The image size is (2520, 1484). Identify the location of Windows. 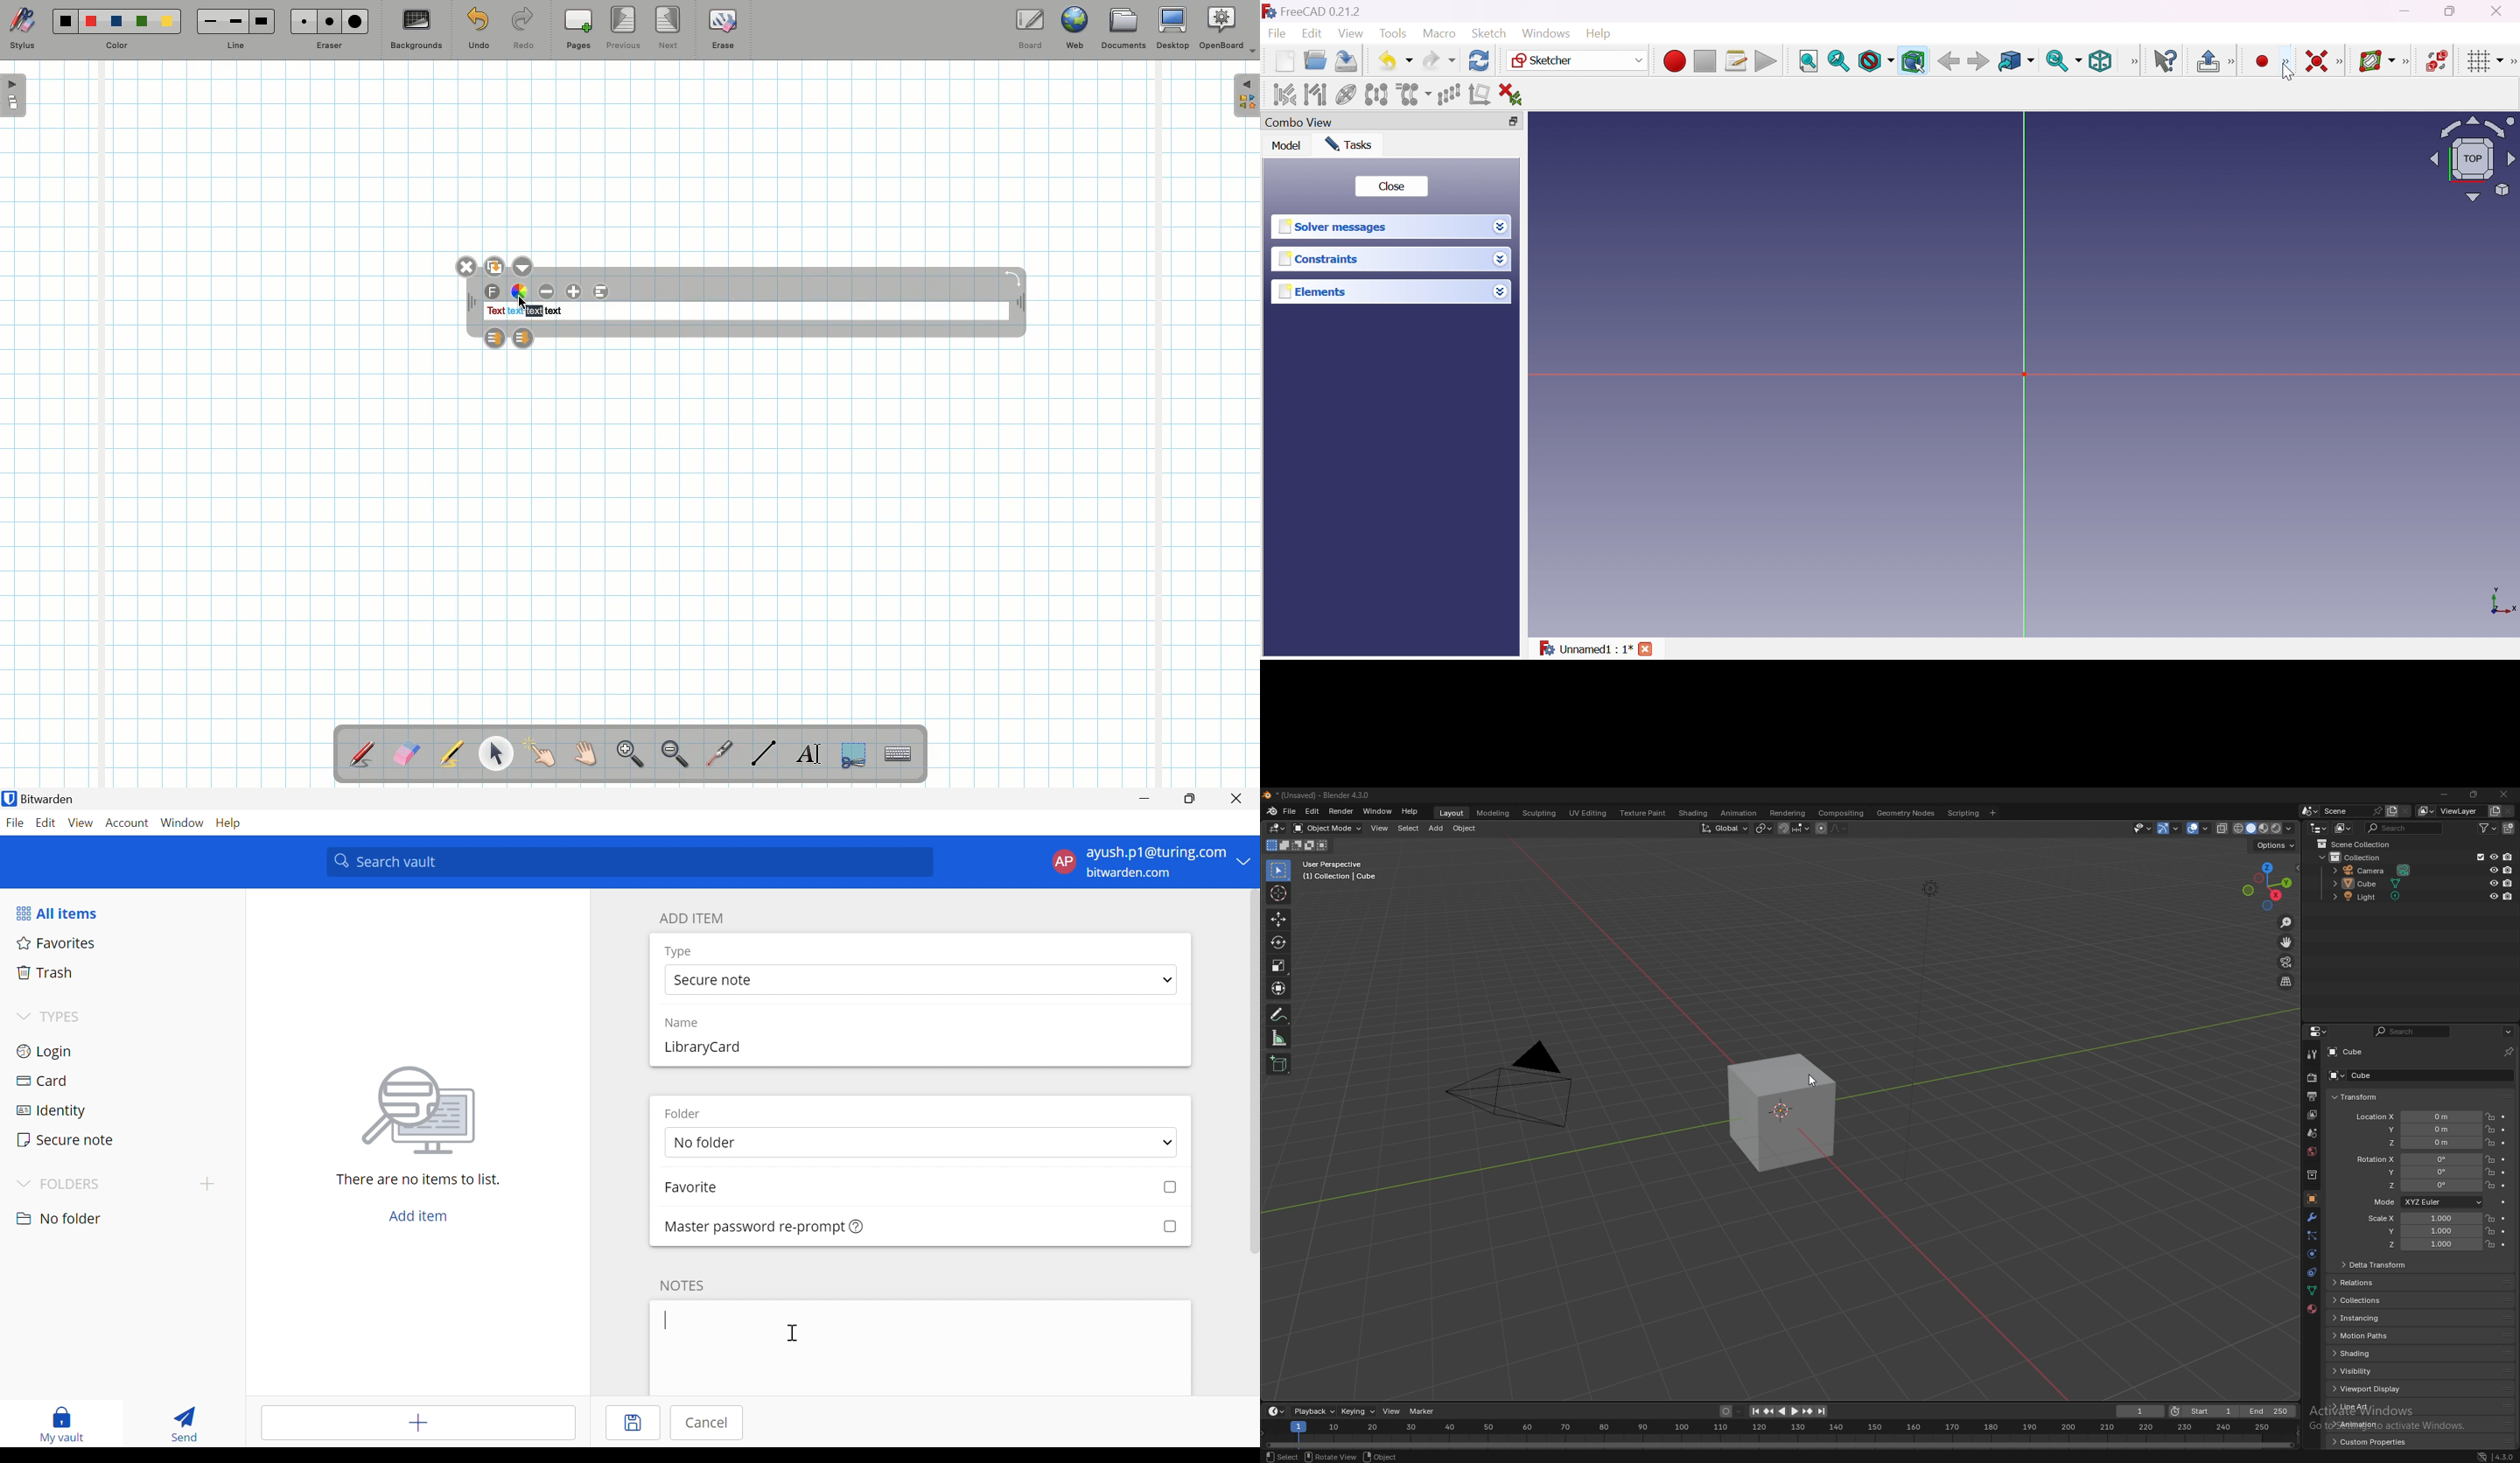
(1545, 33).